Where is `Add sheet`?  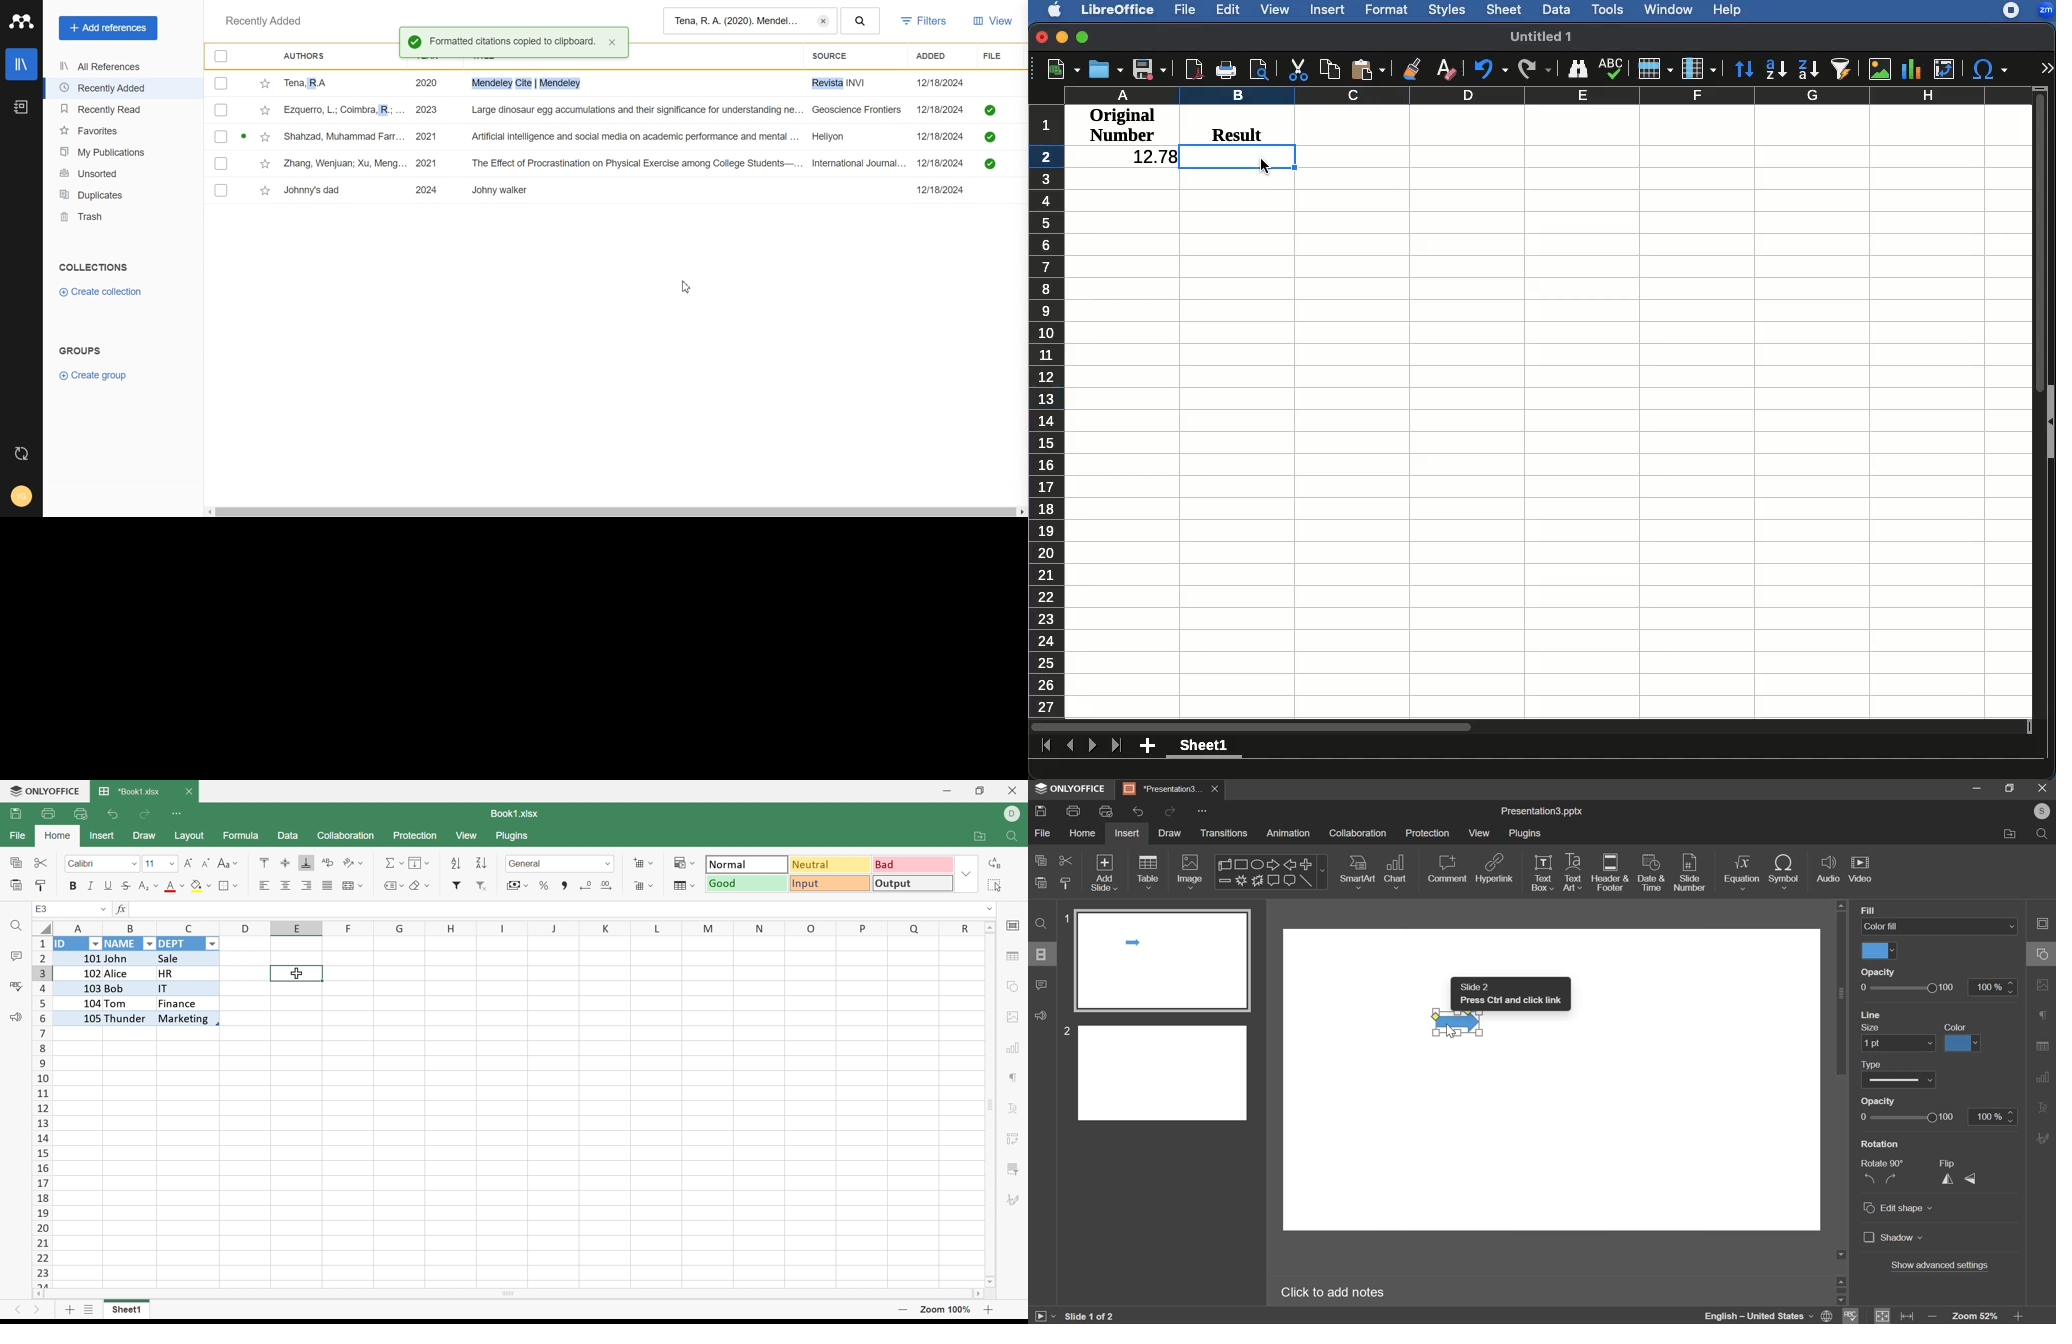
Add sheet is located at coordinates (72, 1310).